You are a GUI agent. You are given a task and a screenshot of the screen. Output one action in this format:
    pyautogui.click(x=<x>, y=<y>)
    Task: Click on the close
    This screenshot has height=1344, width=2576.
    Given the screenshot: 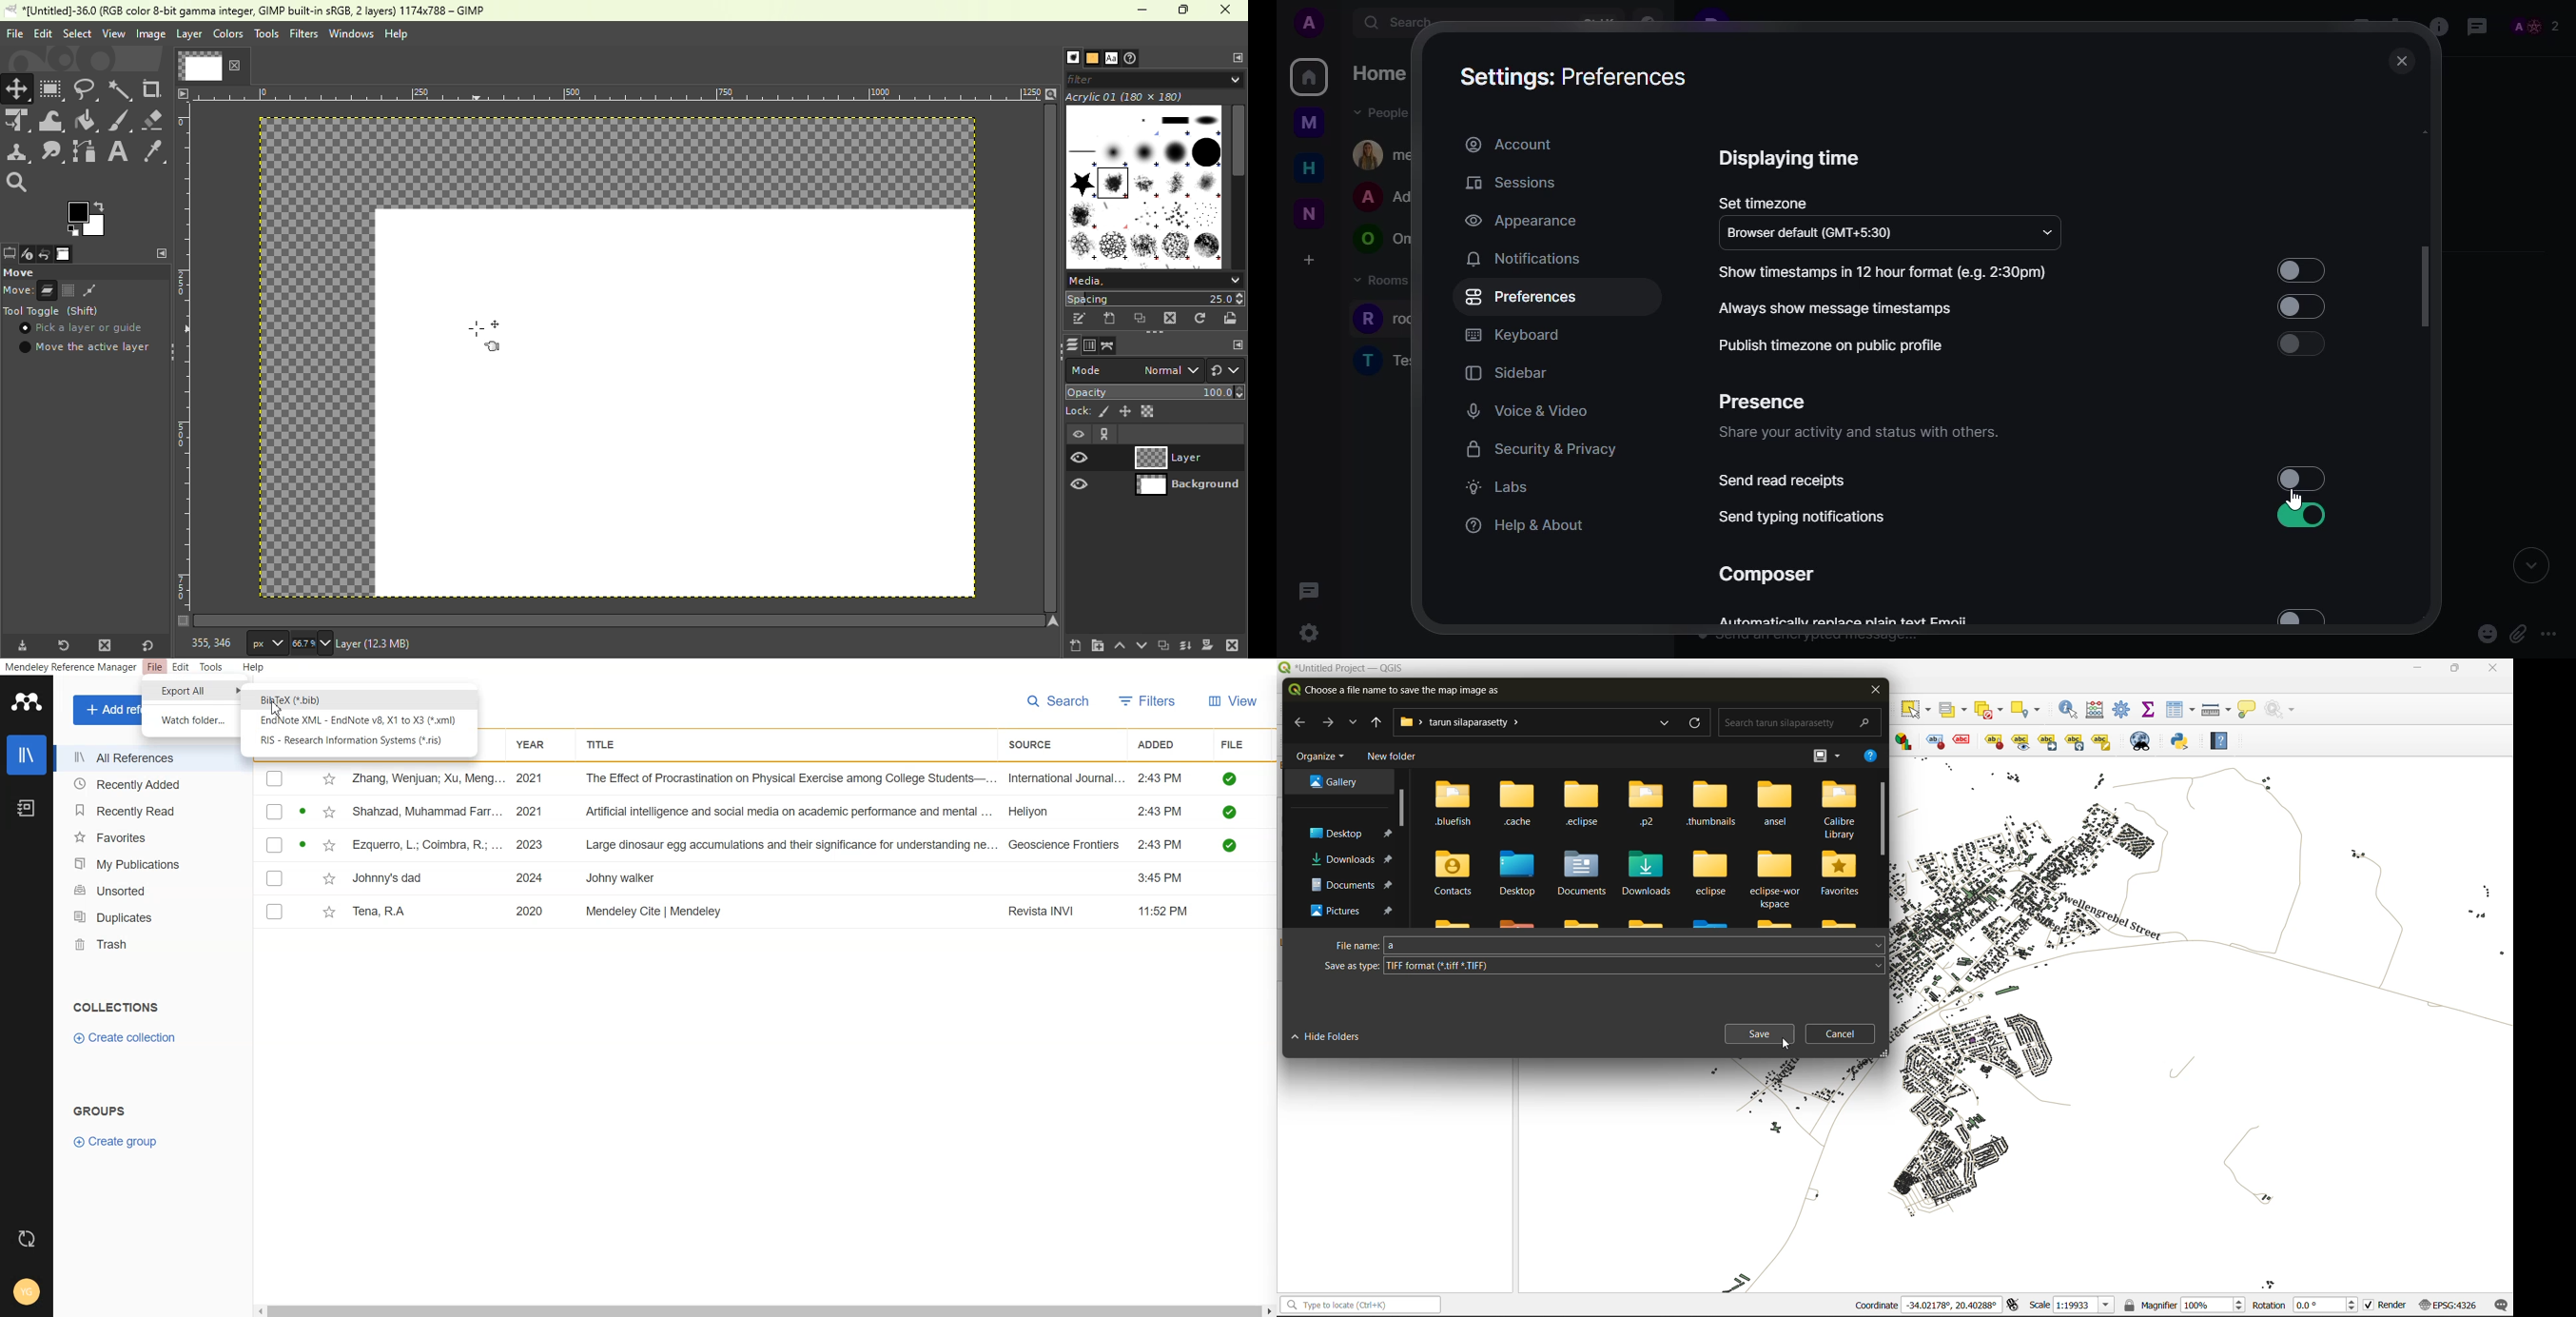 What is the action you would take?
    pyautogui.click(x=1875, y=691)
    